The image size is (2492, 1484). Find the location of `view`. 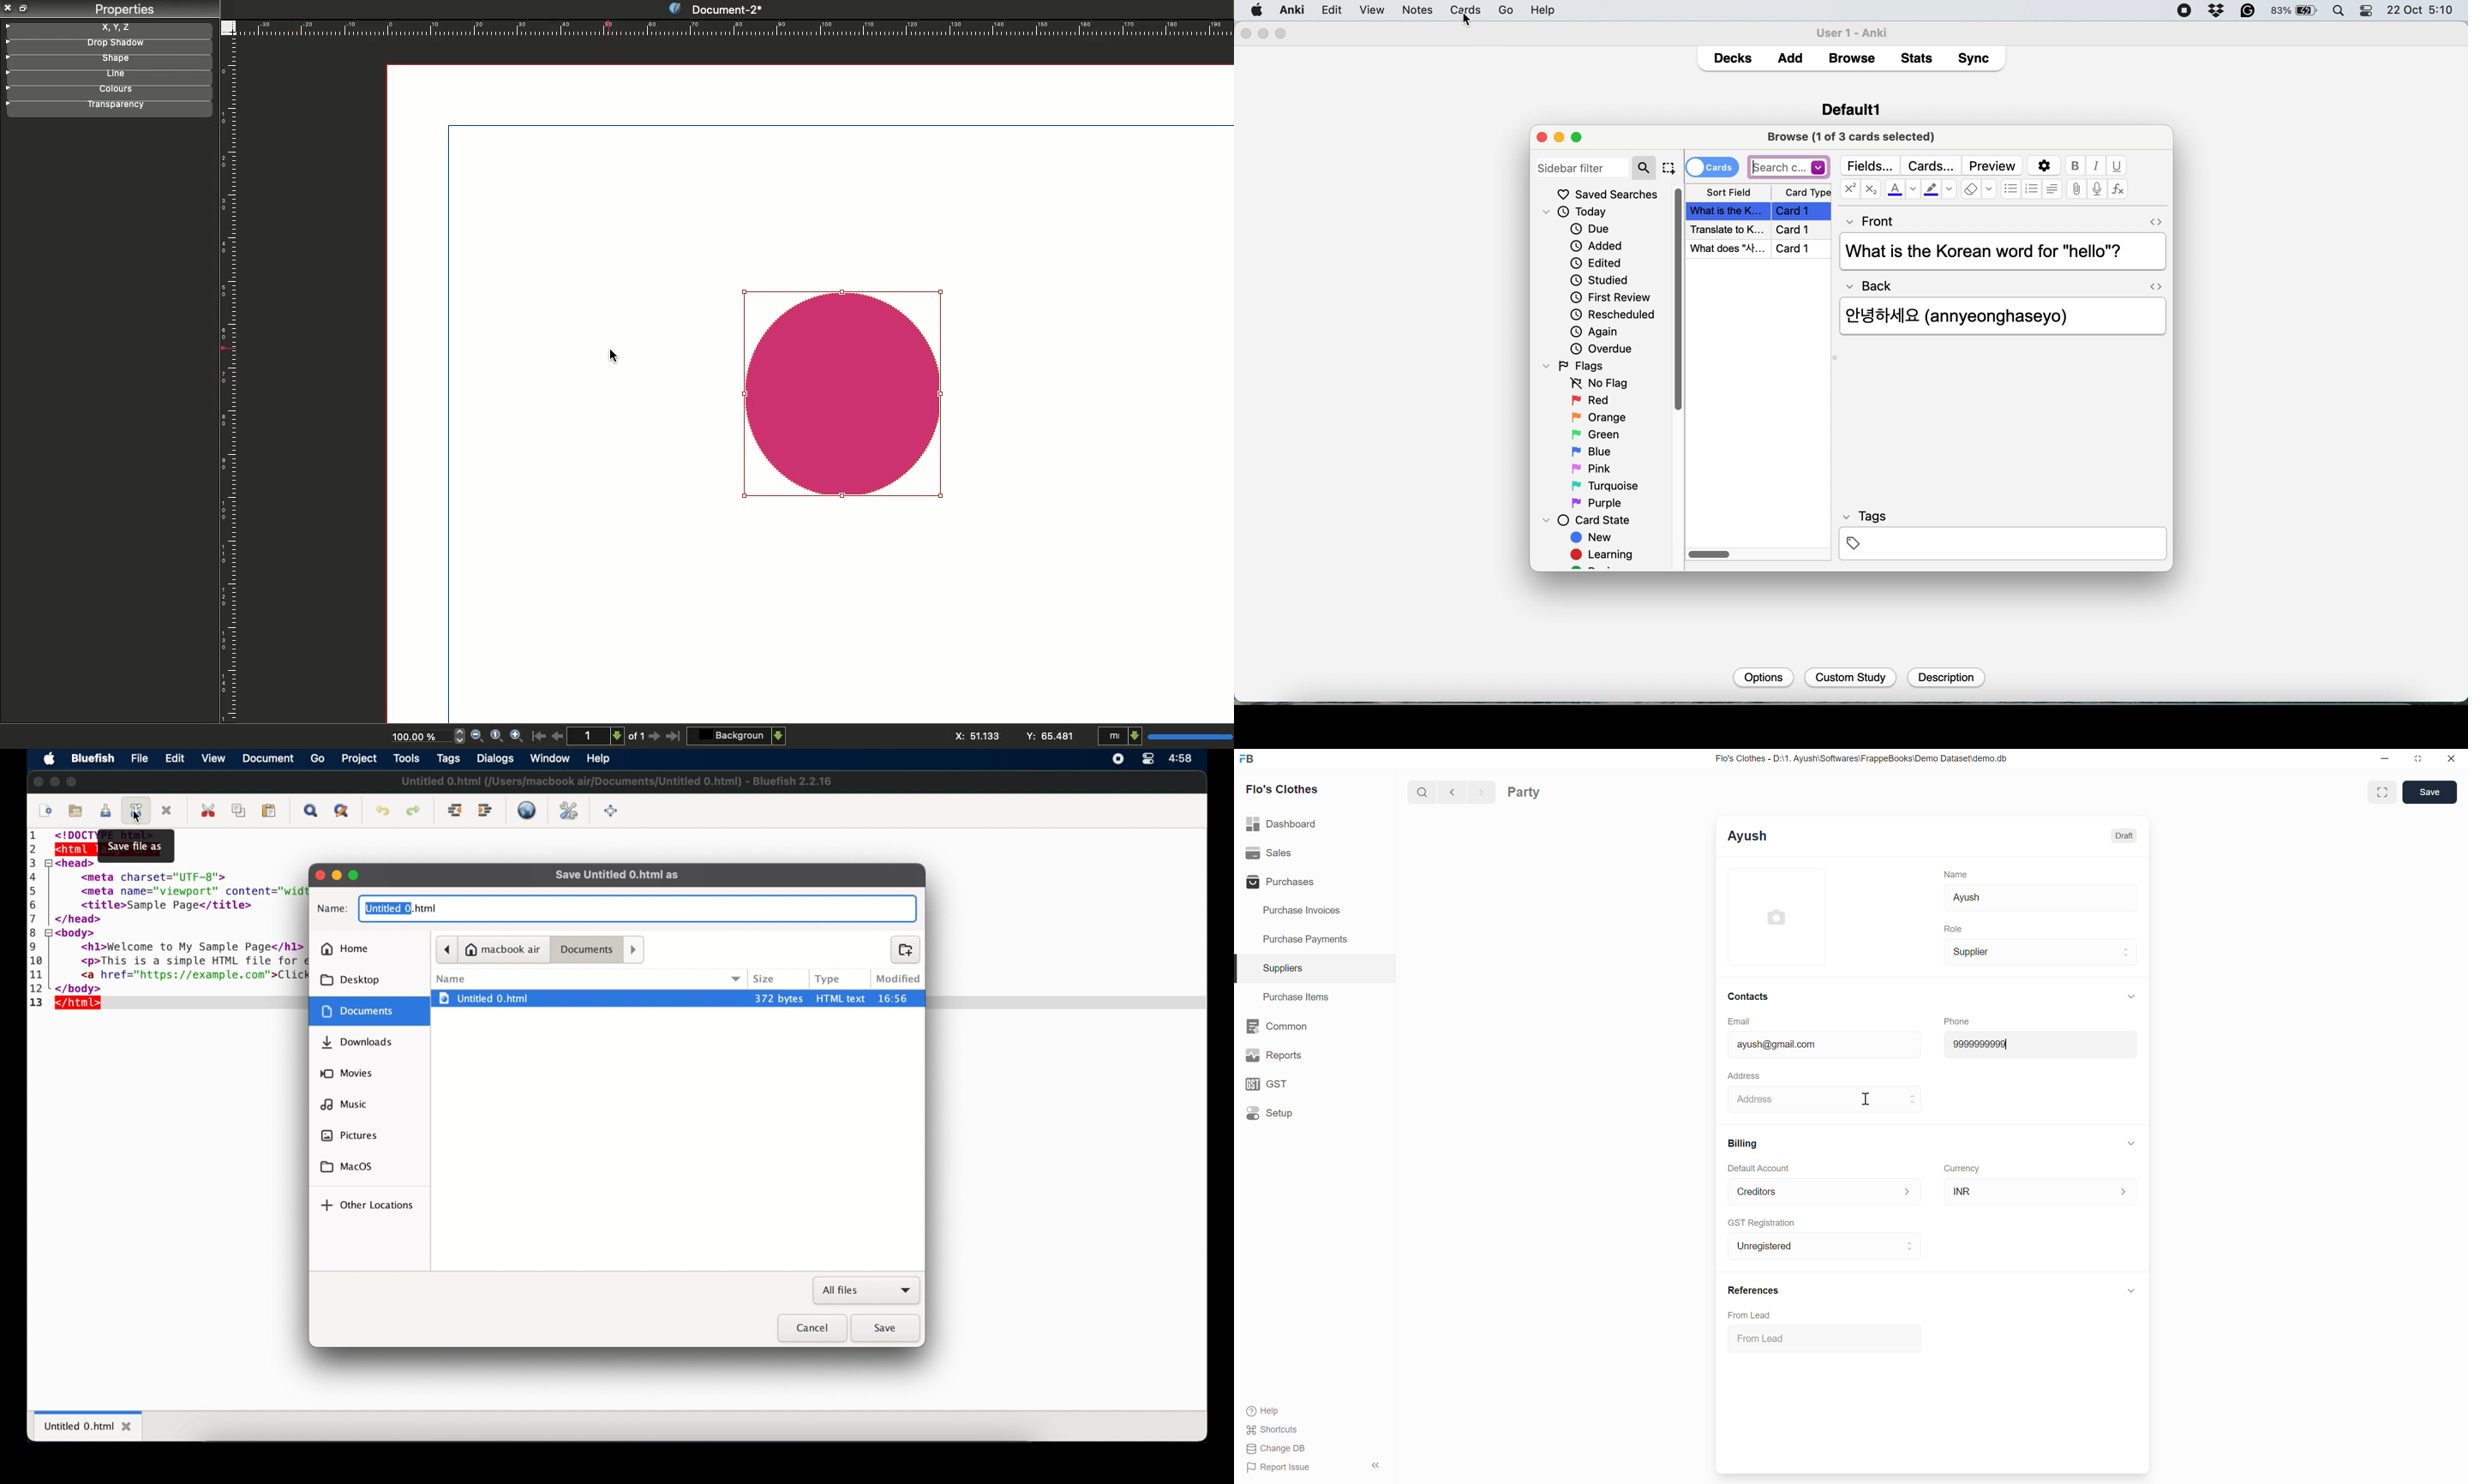

view is located at coordinates (1411, 11).